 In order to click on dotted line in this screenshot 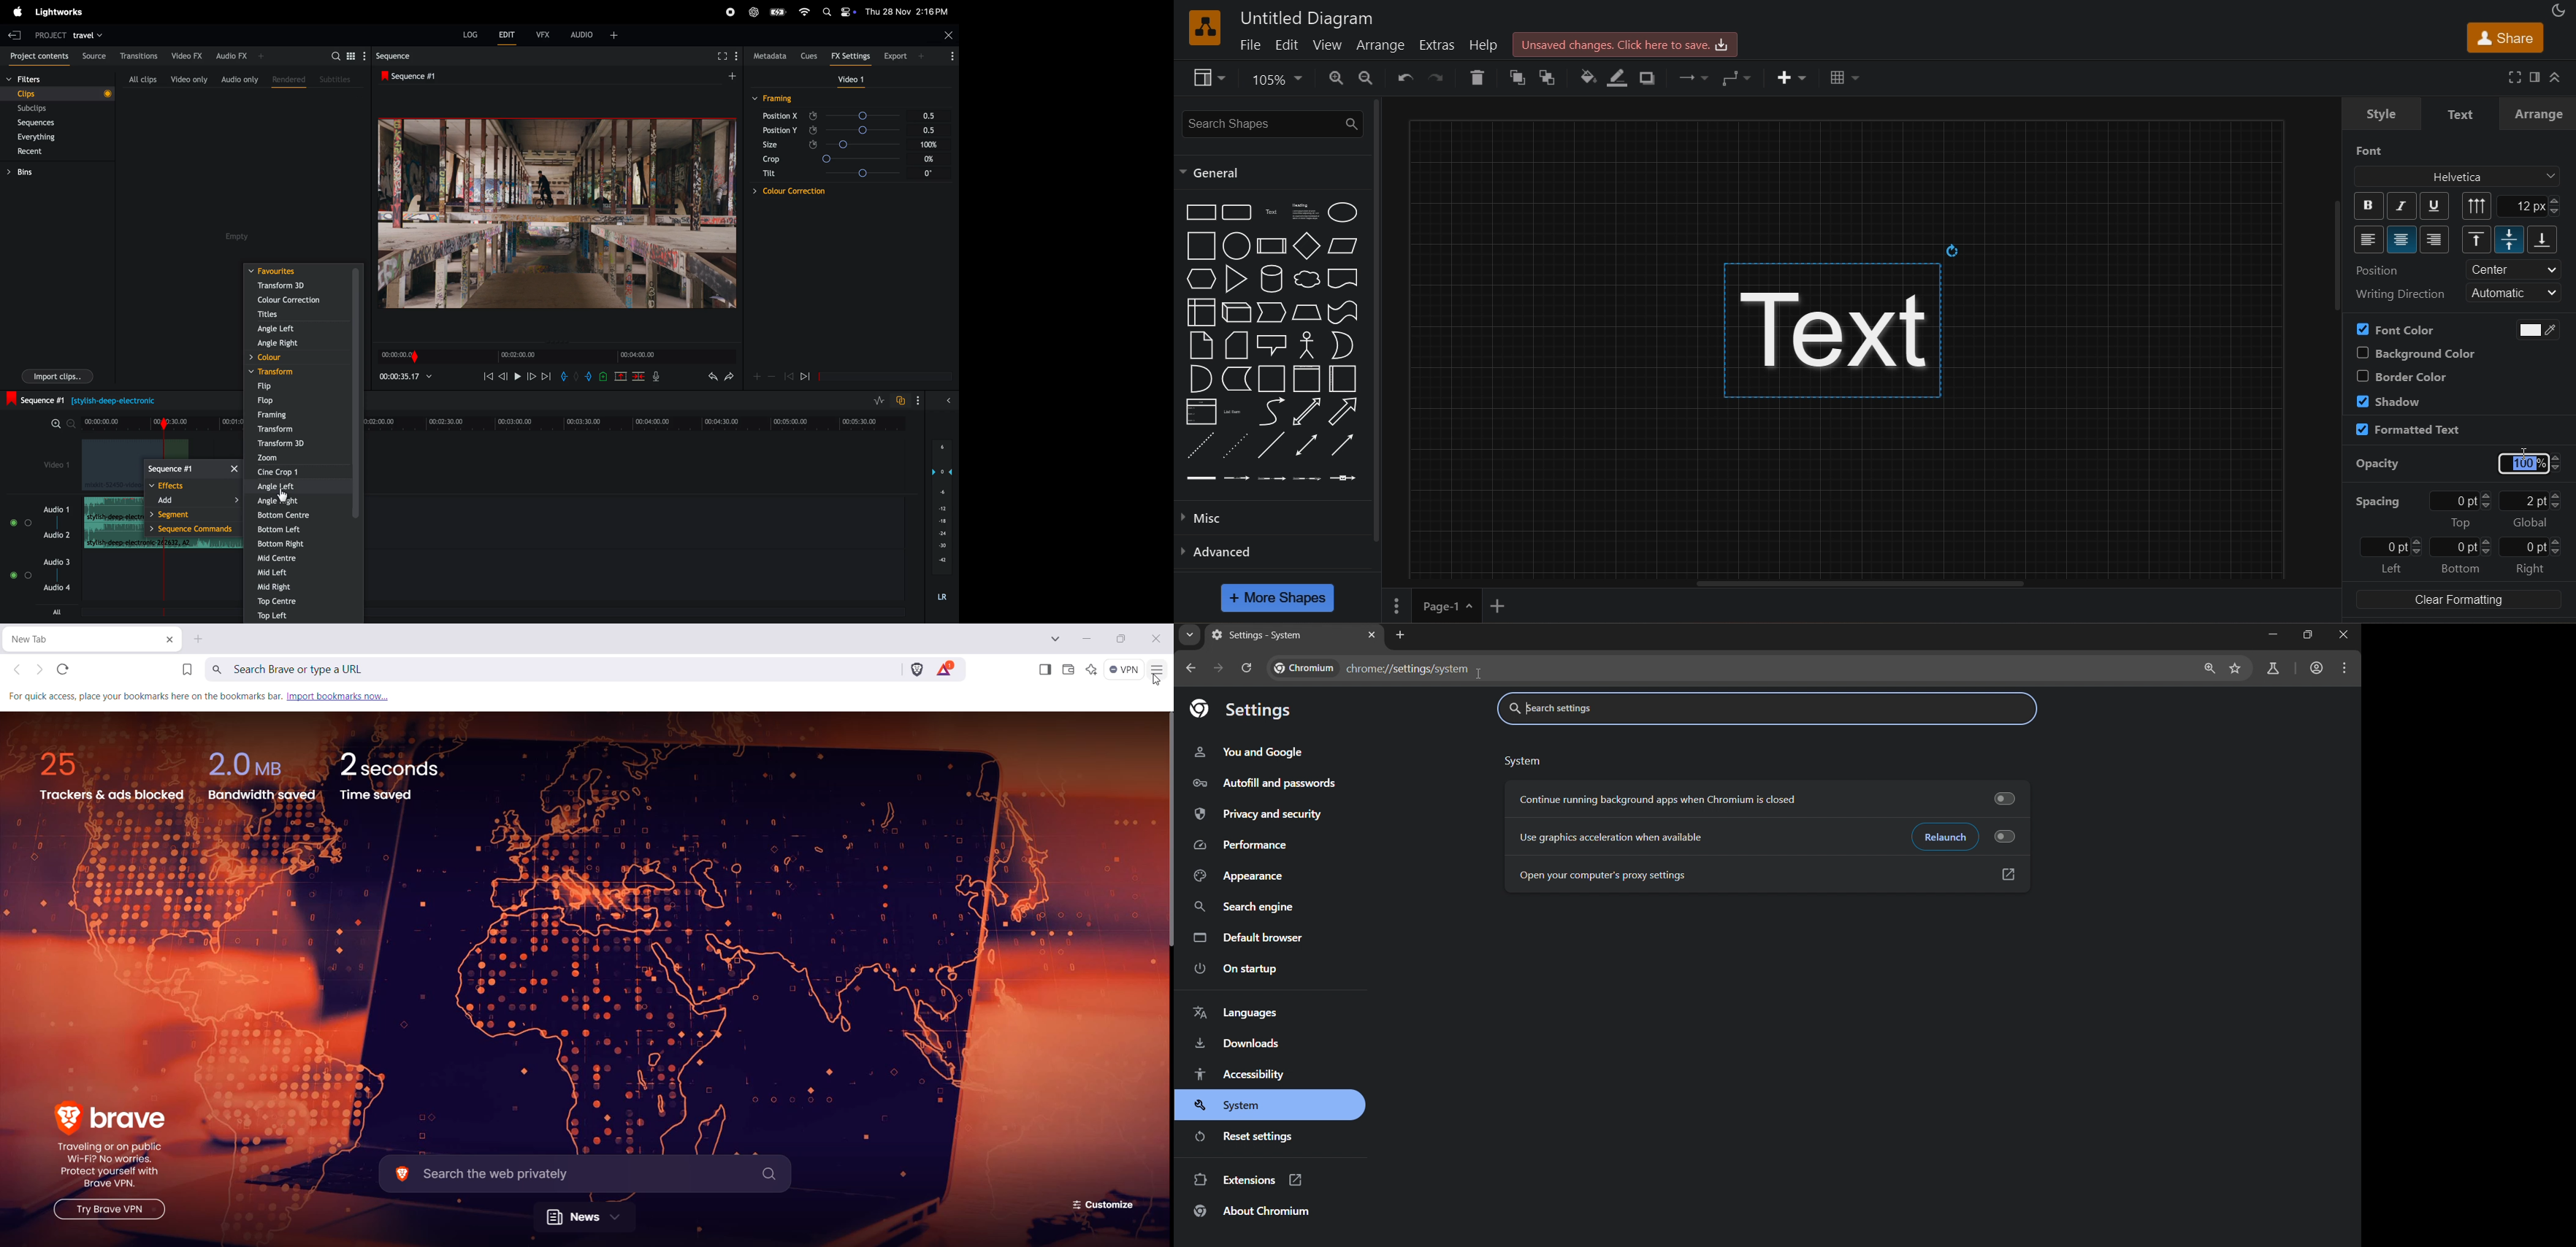, I will do `click(1234, 445)`.